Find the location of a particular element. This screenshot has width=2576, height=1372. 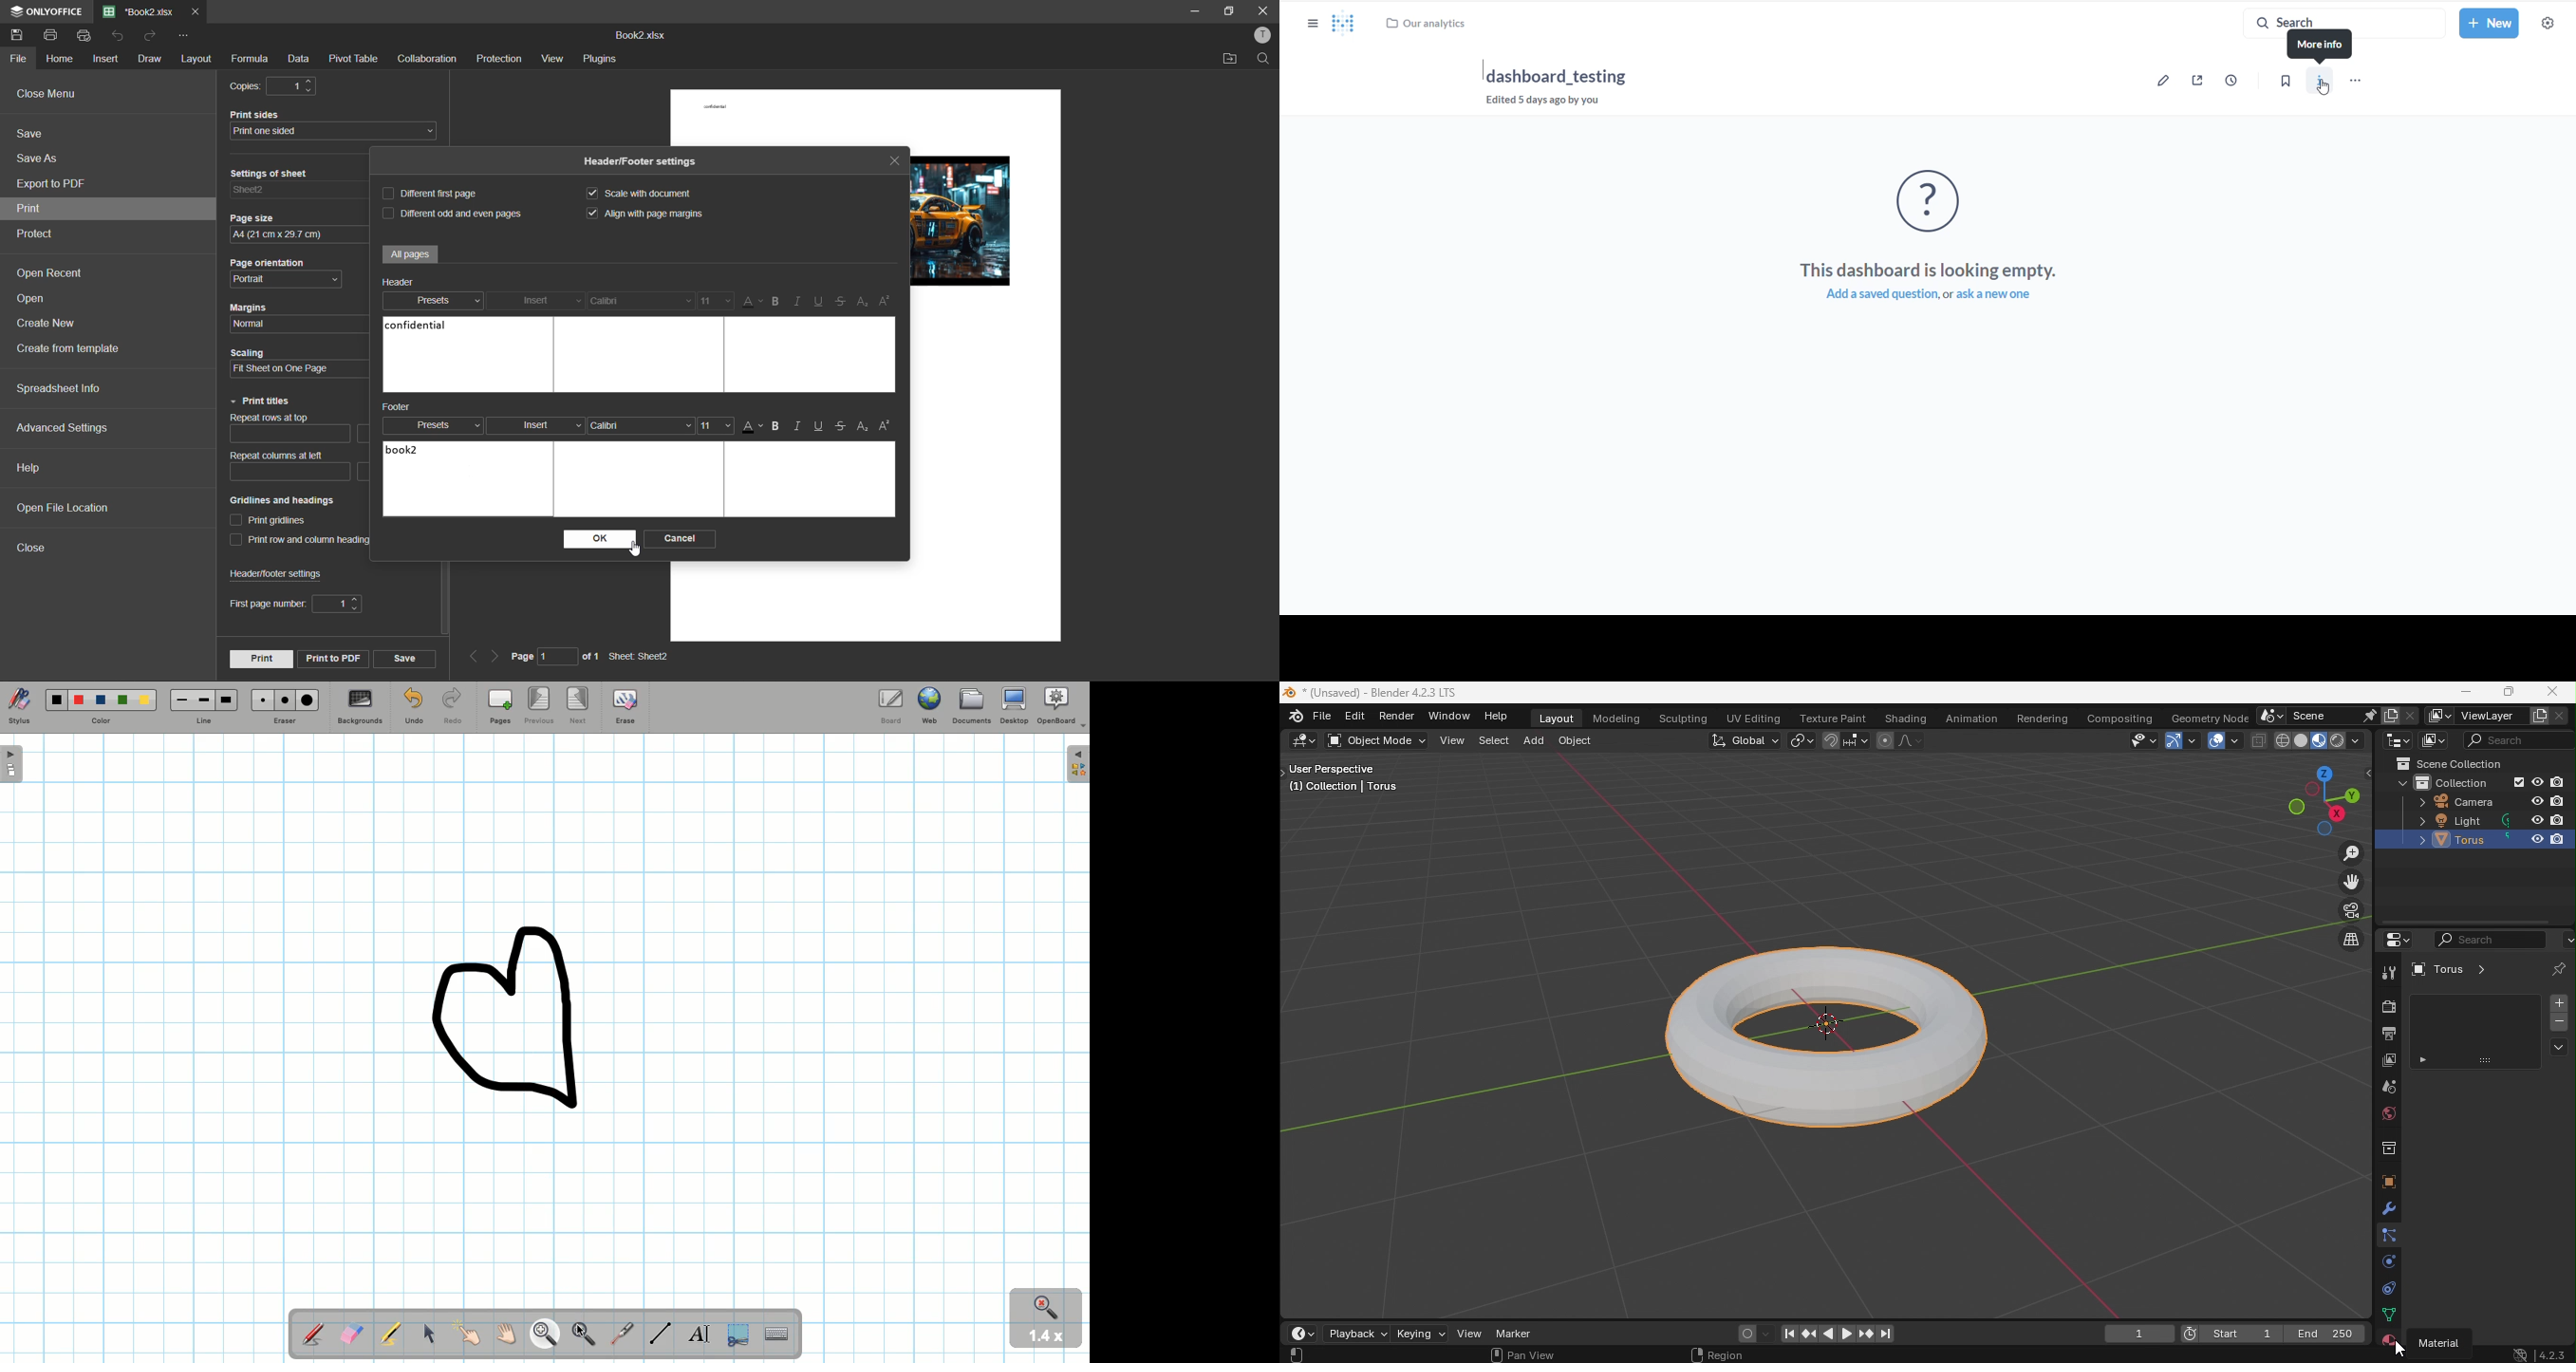

Expand folder is located at coordinates (1078, 765).